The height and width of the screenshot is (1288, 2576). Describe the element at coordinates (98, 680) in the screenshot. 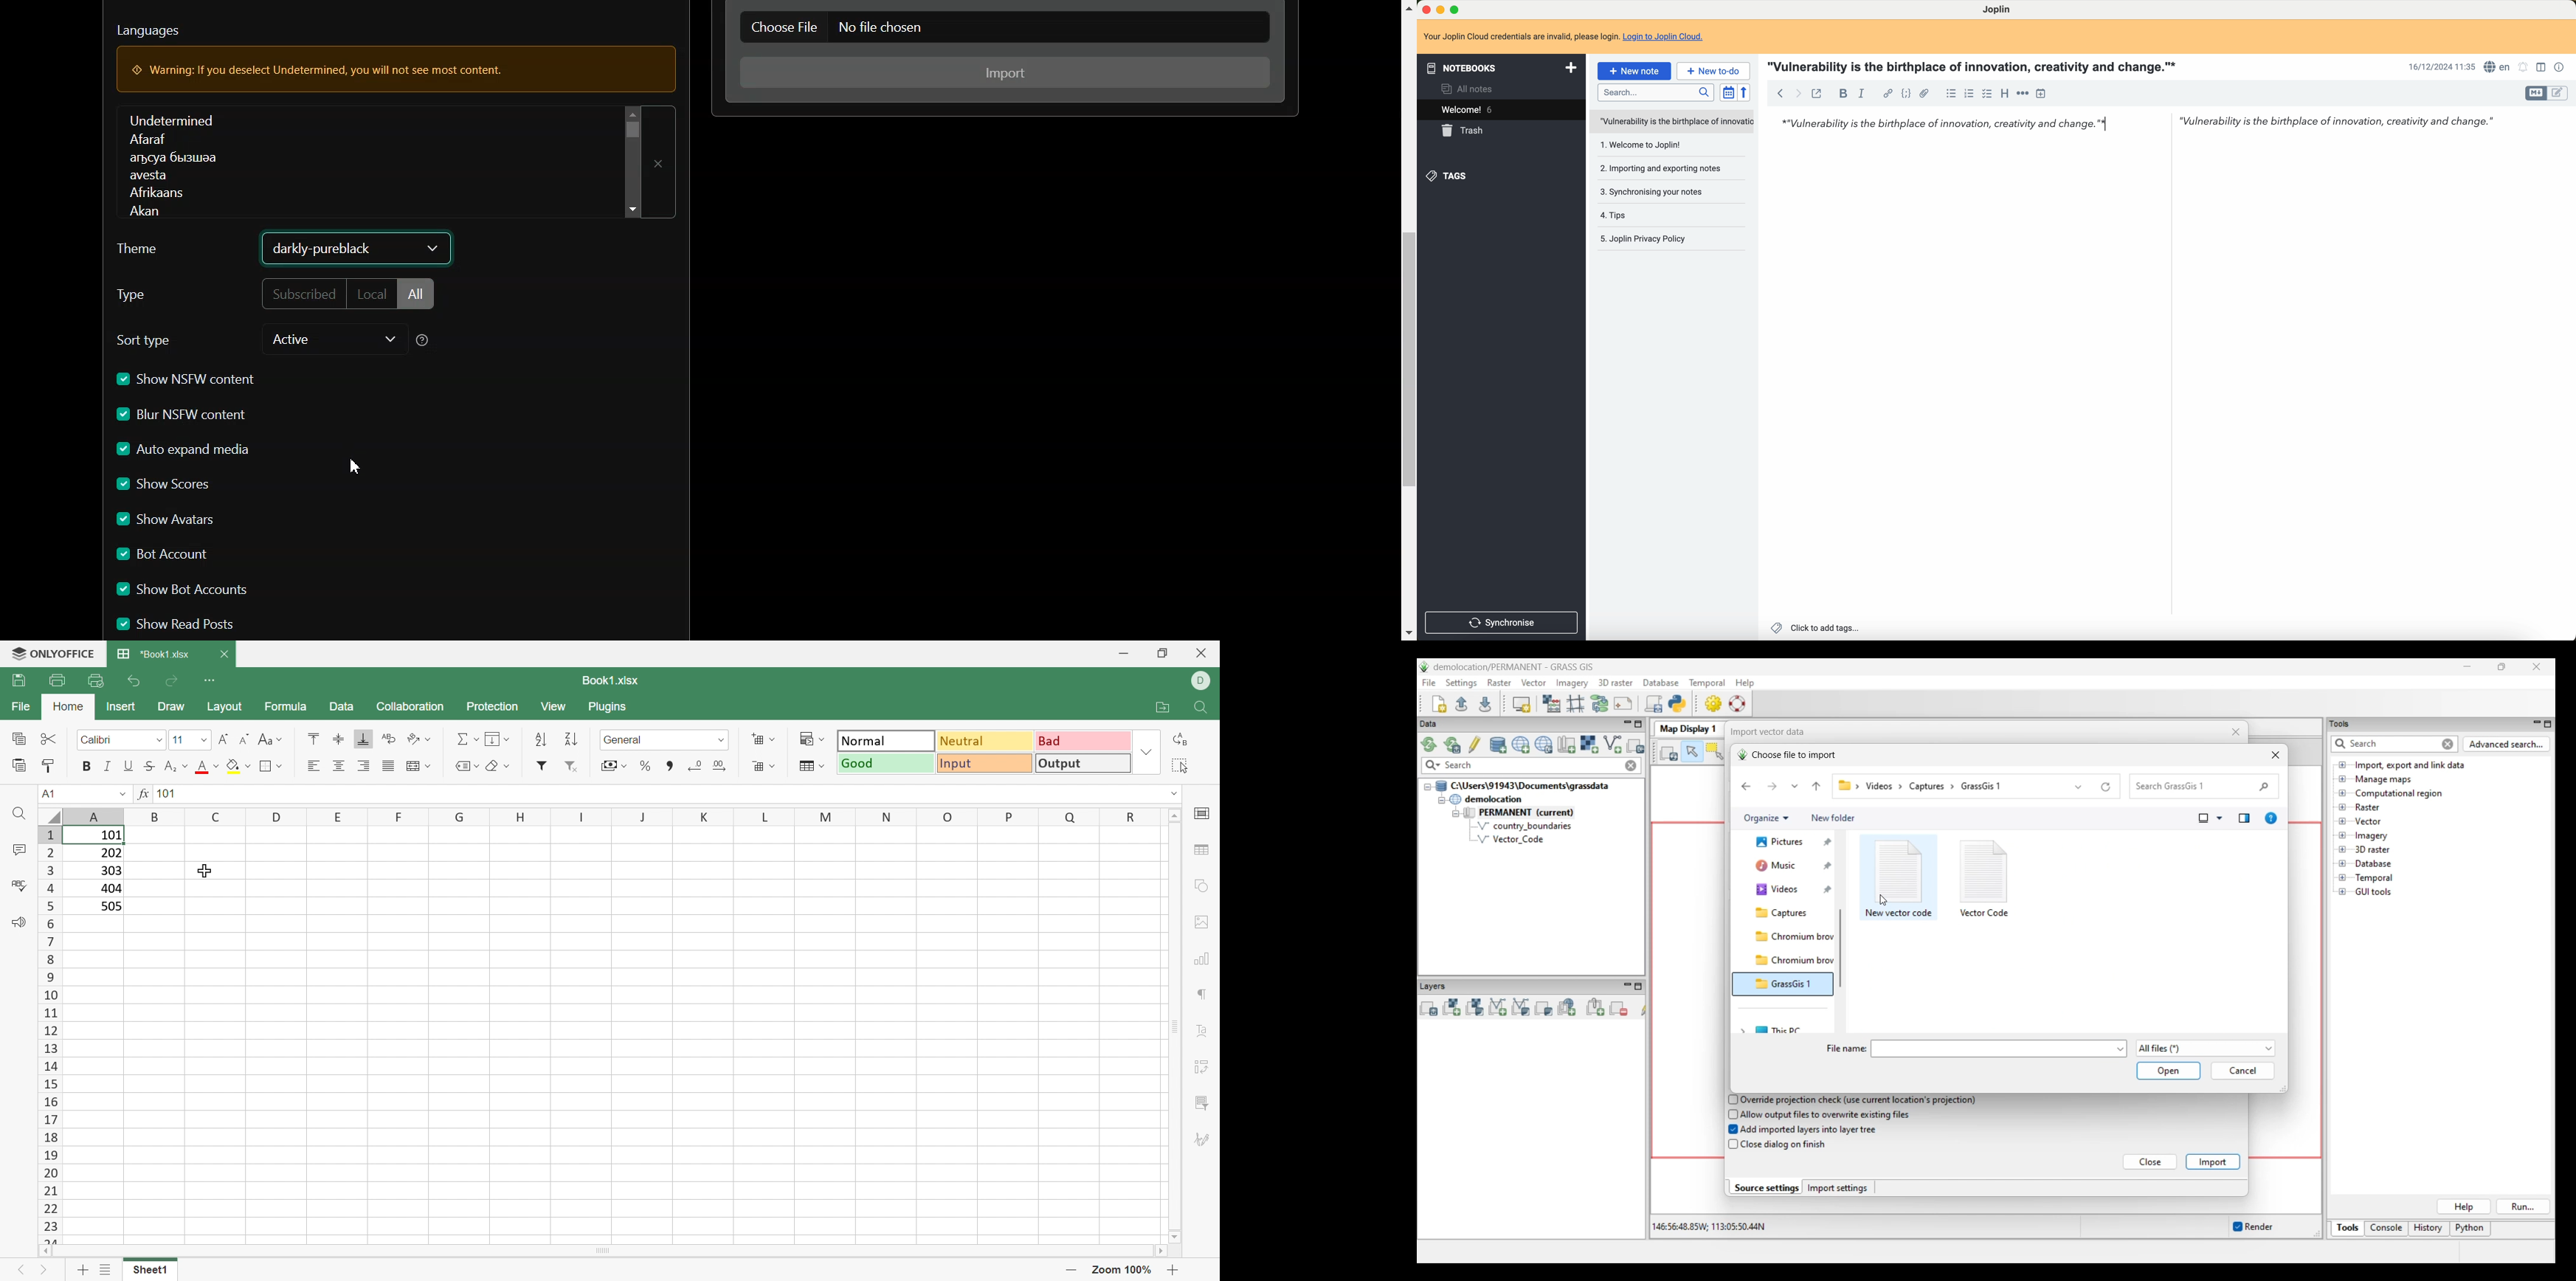

I see `Quick print` at that location.